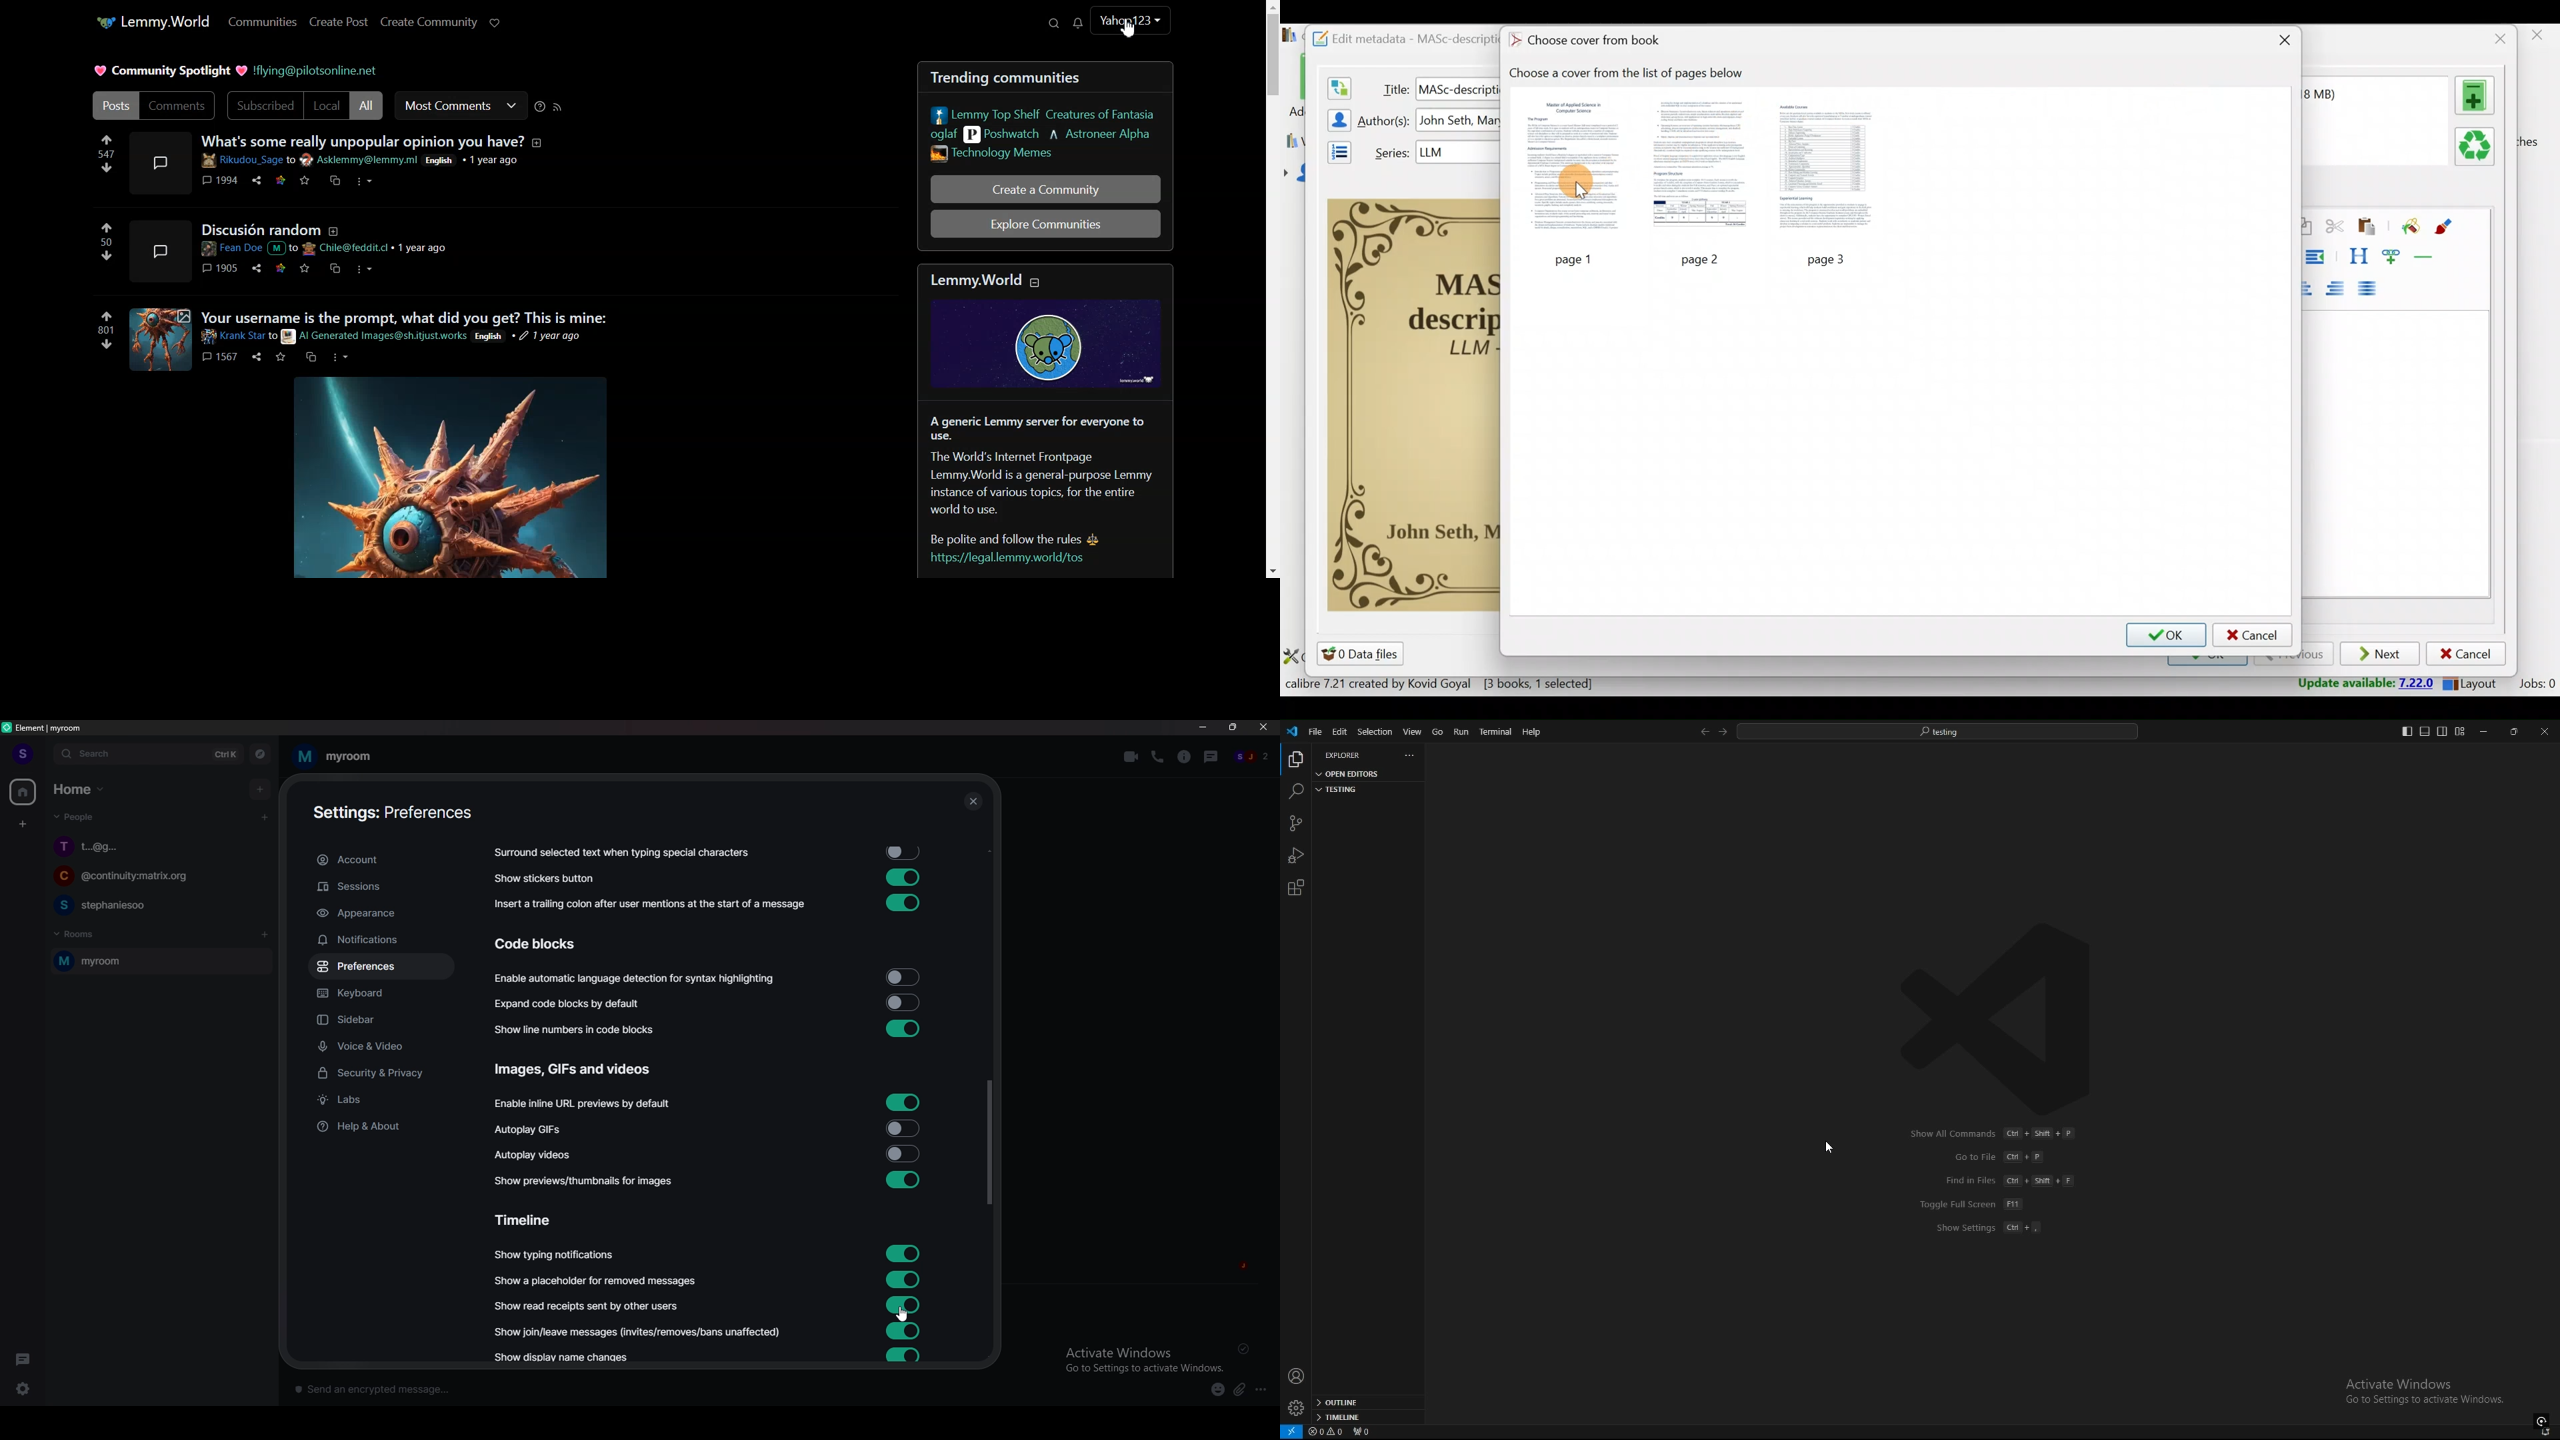  Describe the element at coordinates (1991, 1016) in the screenshot. I see `vscode logo` at that location.